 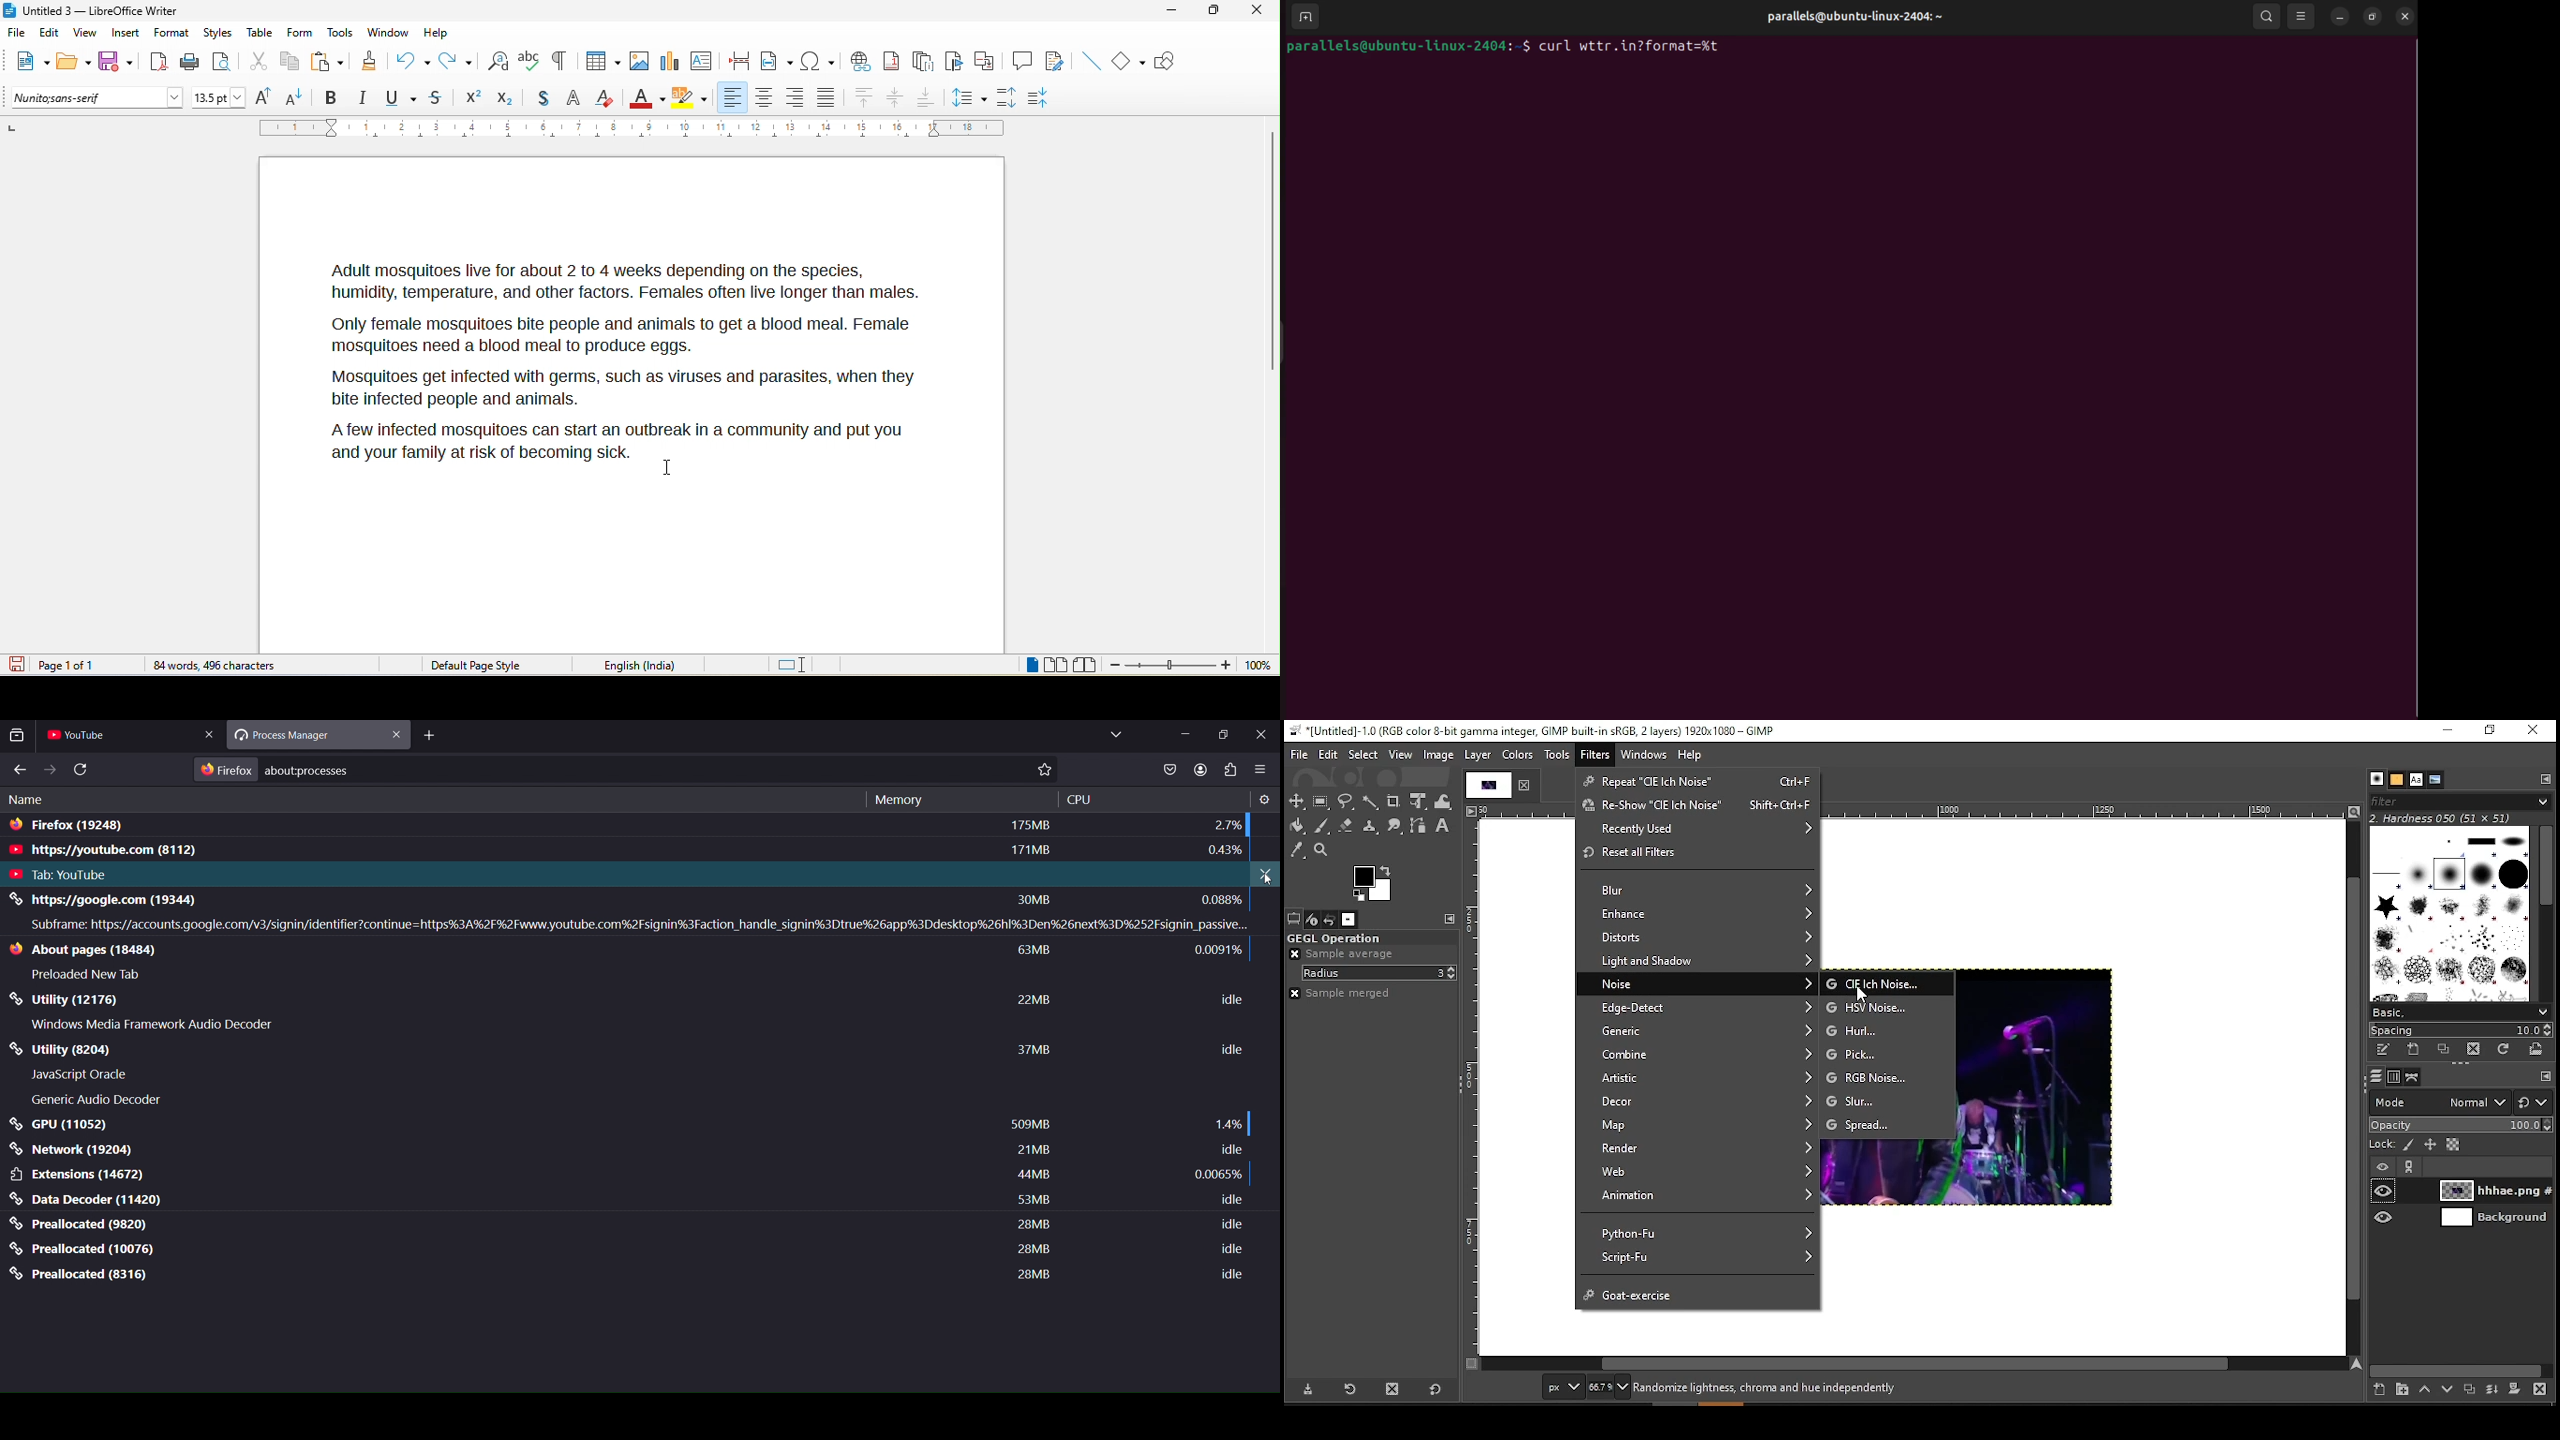 I want to click on kill, so click(x=1265, y=875).